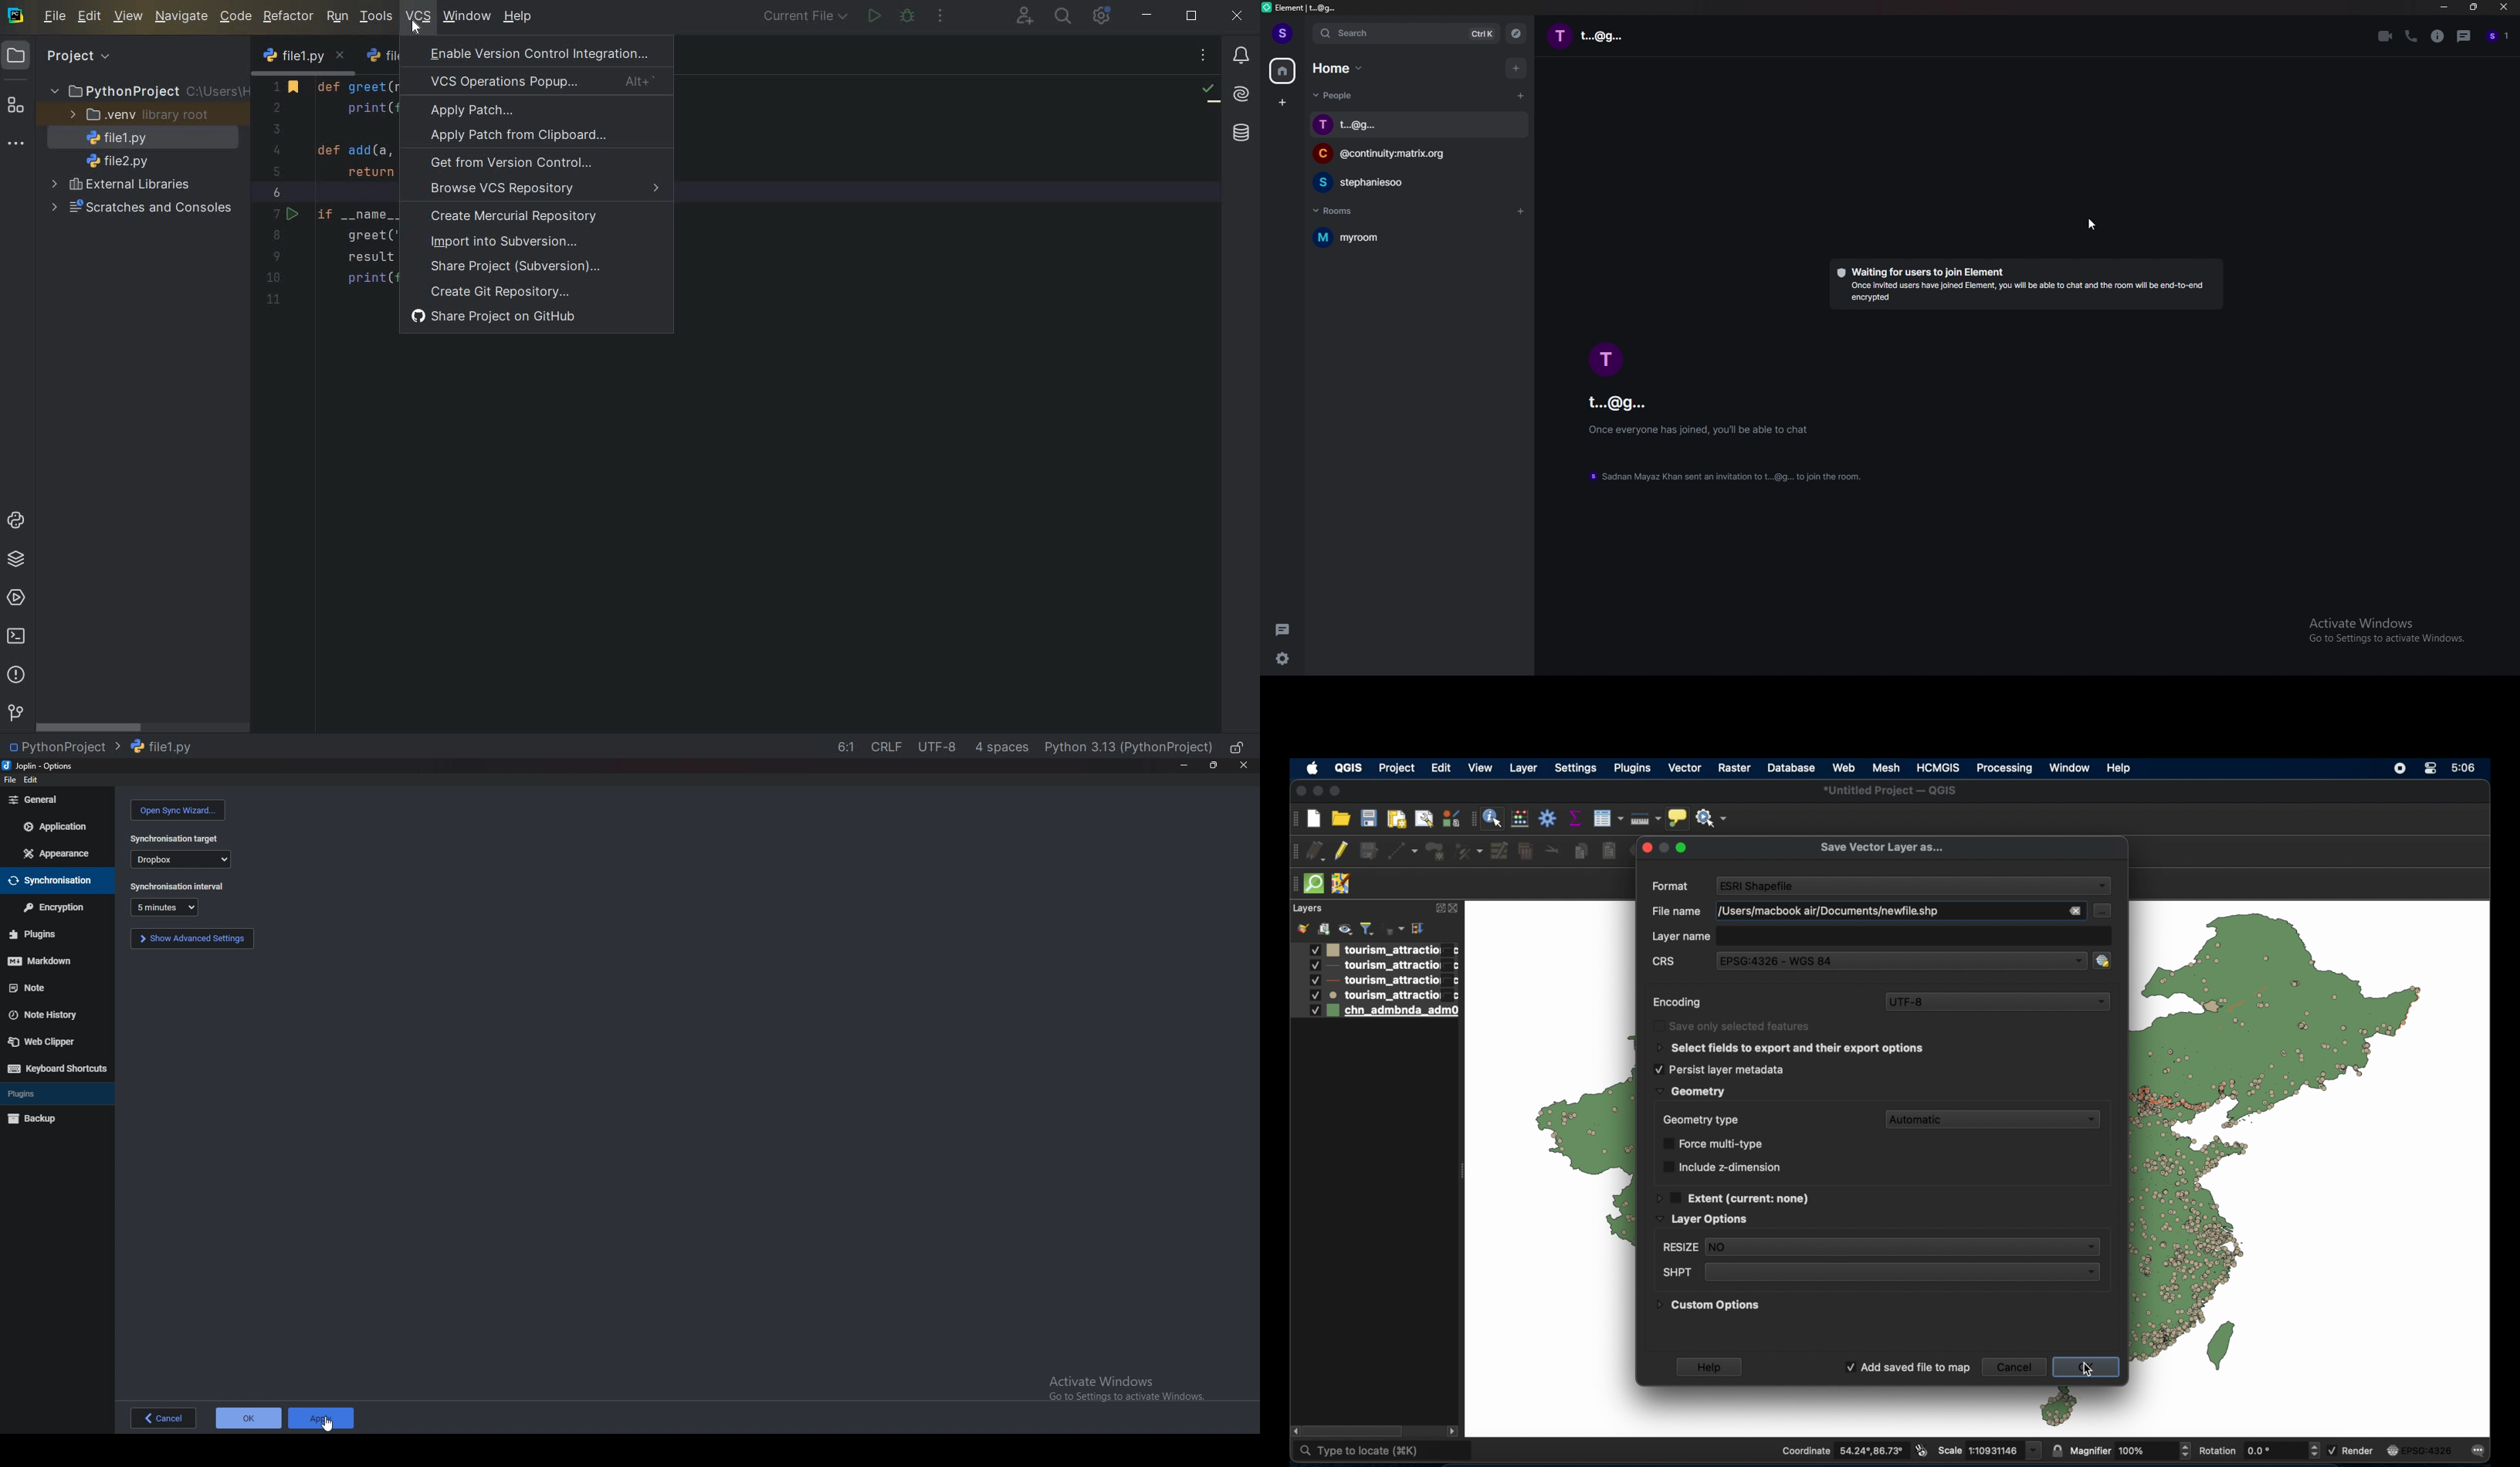 The image size is (2520, 1484). I want to click on web, so click(1844, 767).